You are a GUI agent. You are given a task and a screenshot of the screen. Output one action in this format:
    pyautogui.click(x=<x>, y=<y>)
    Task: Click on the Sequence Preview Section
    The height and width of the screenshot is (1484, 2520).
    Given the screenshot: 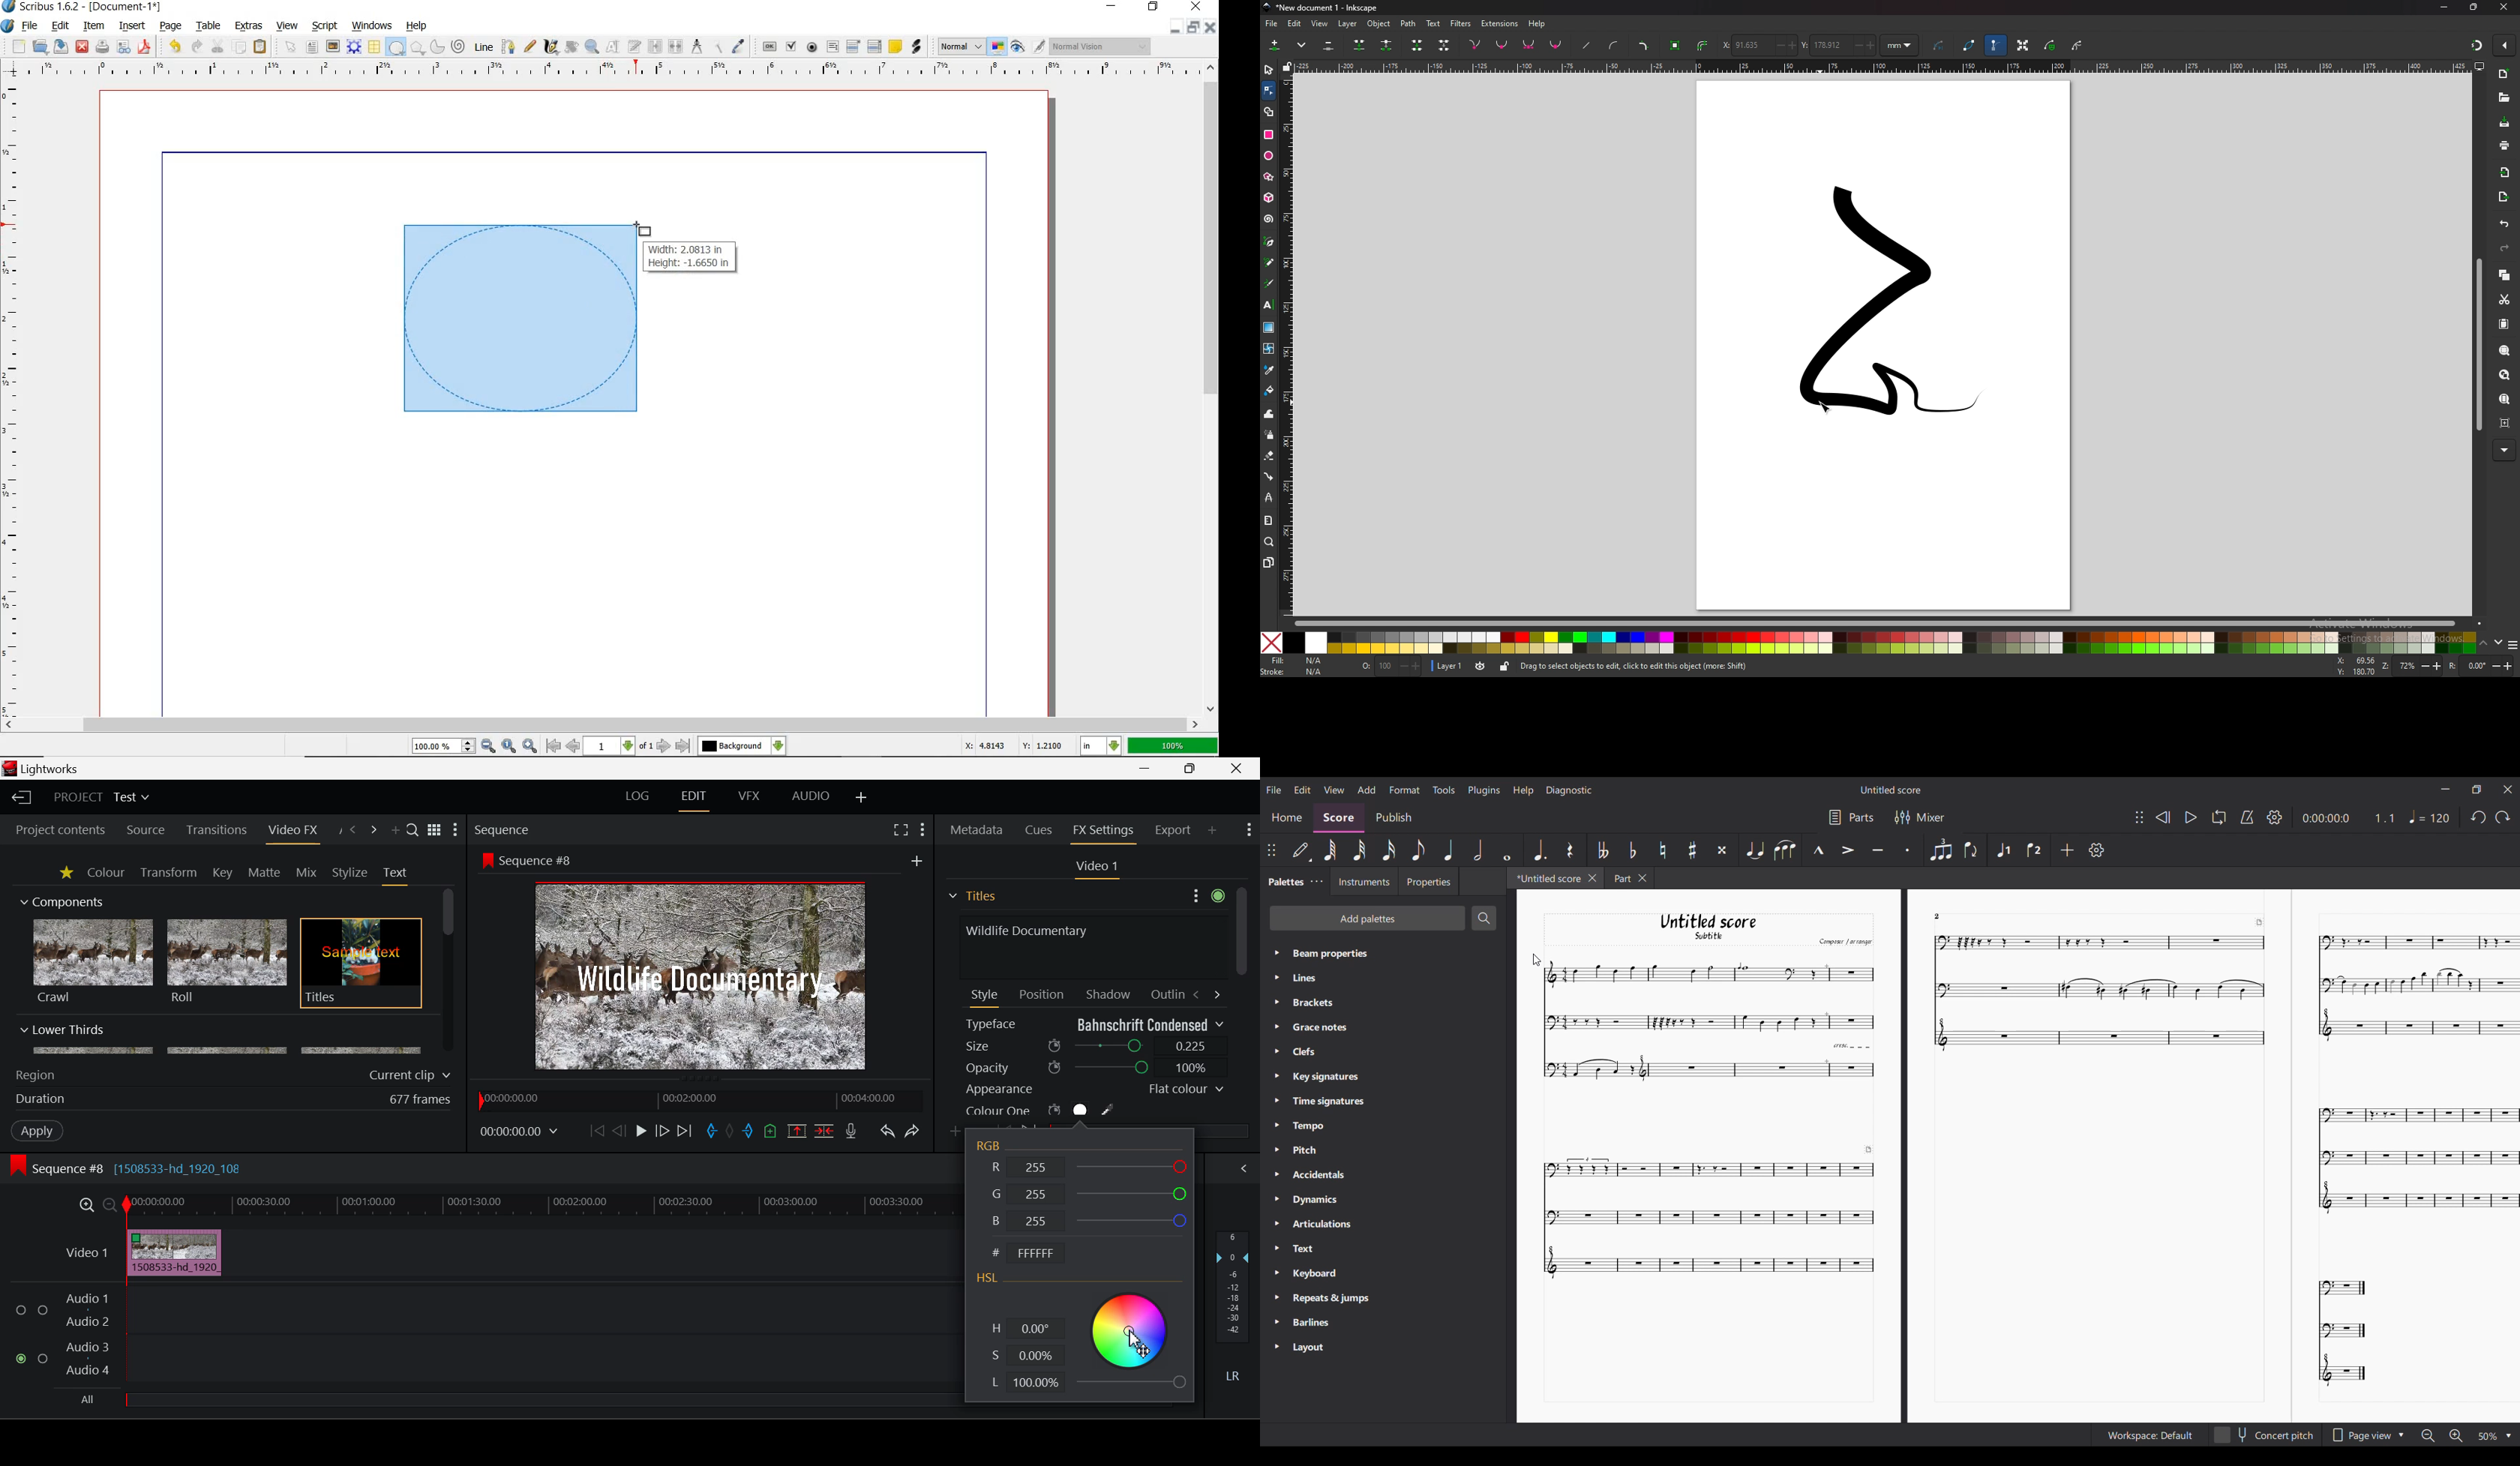 What is the action you would take?
    pyautogui.click(x=496, y=829)
    